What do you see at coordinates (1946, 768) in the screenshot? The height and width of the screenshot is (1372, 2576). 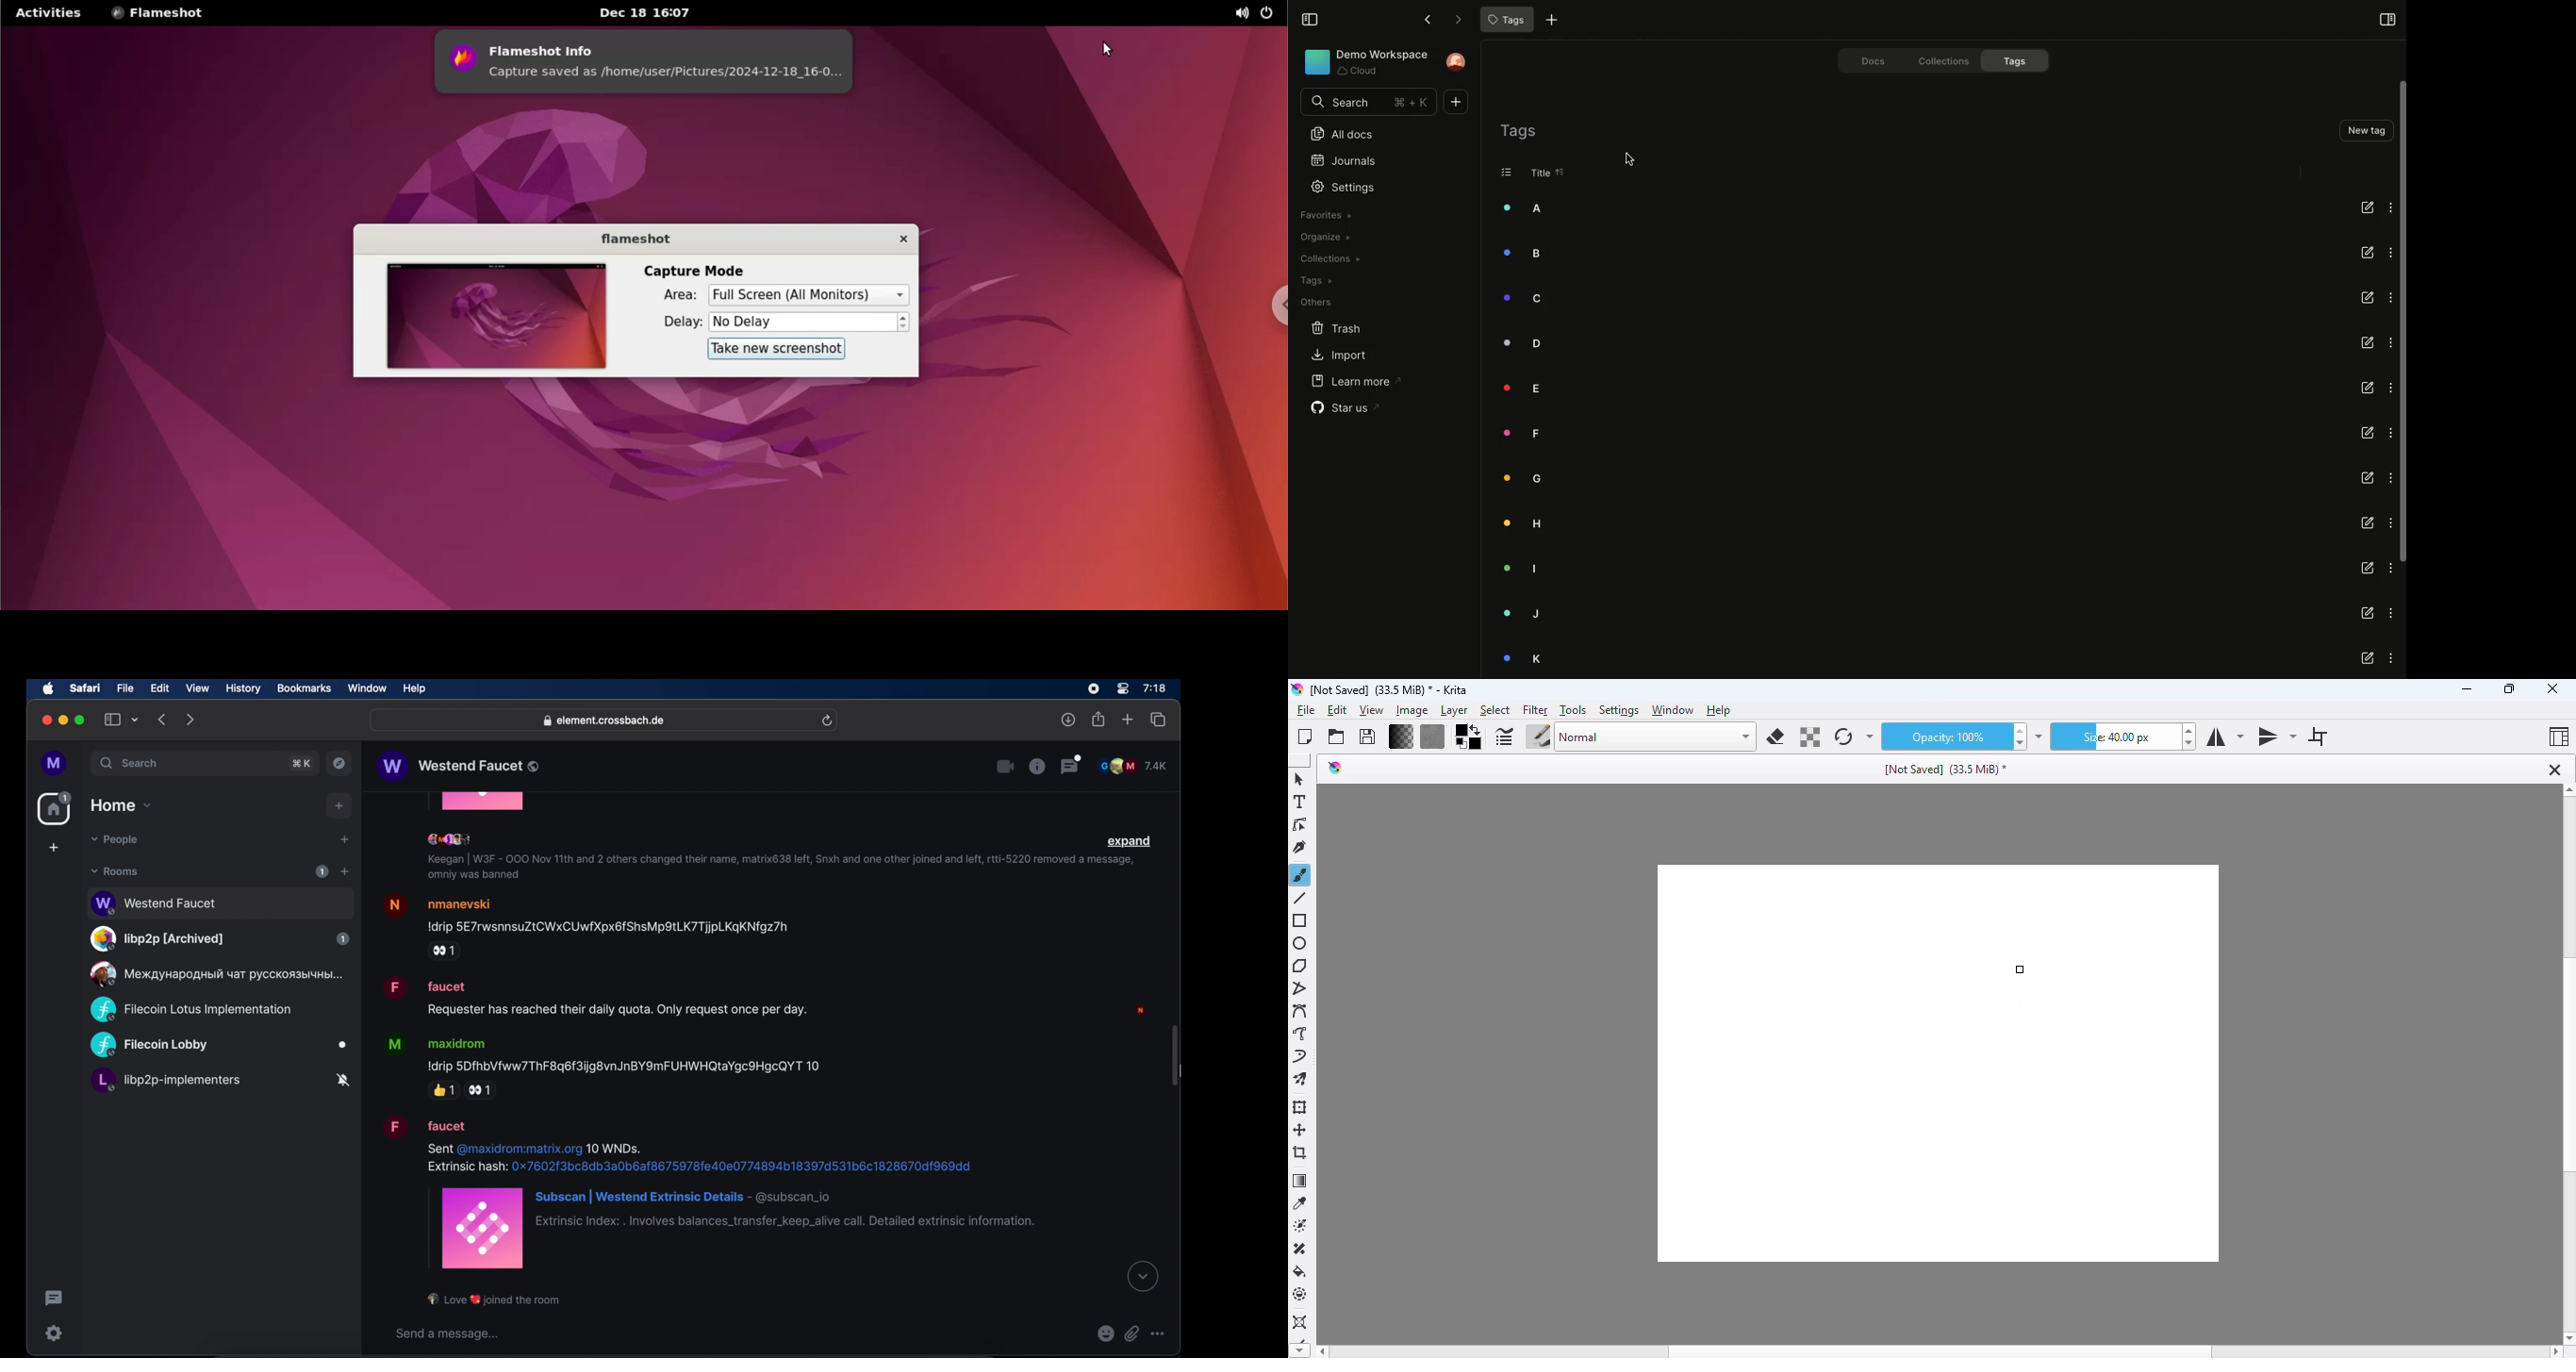 I see `[Not Saved] (33.5 MiB) *` at bounding box center [1946, 768].